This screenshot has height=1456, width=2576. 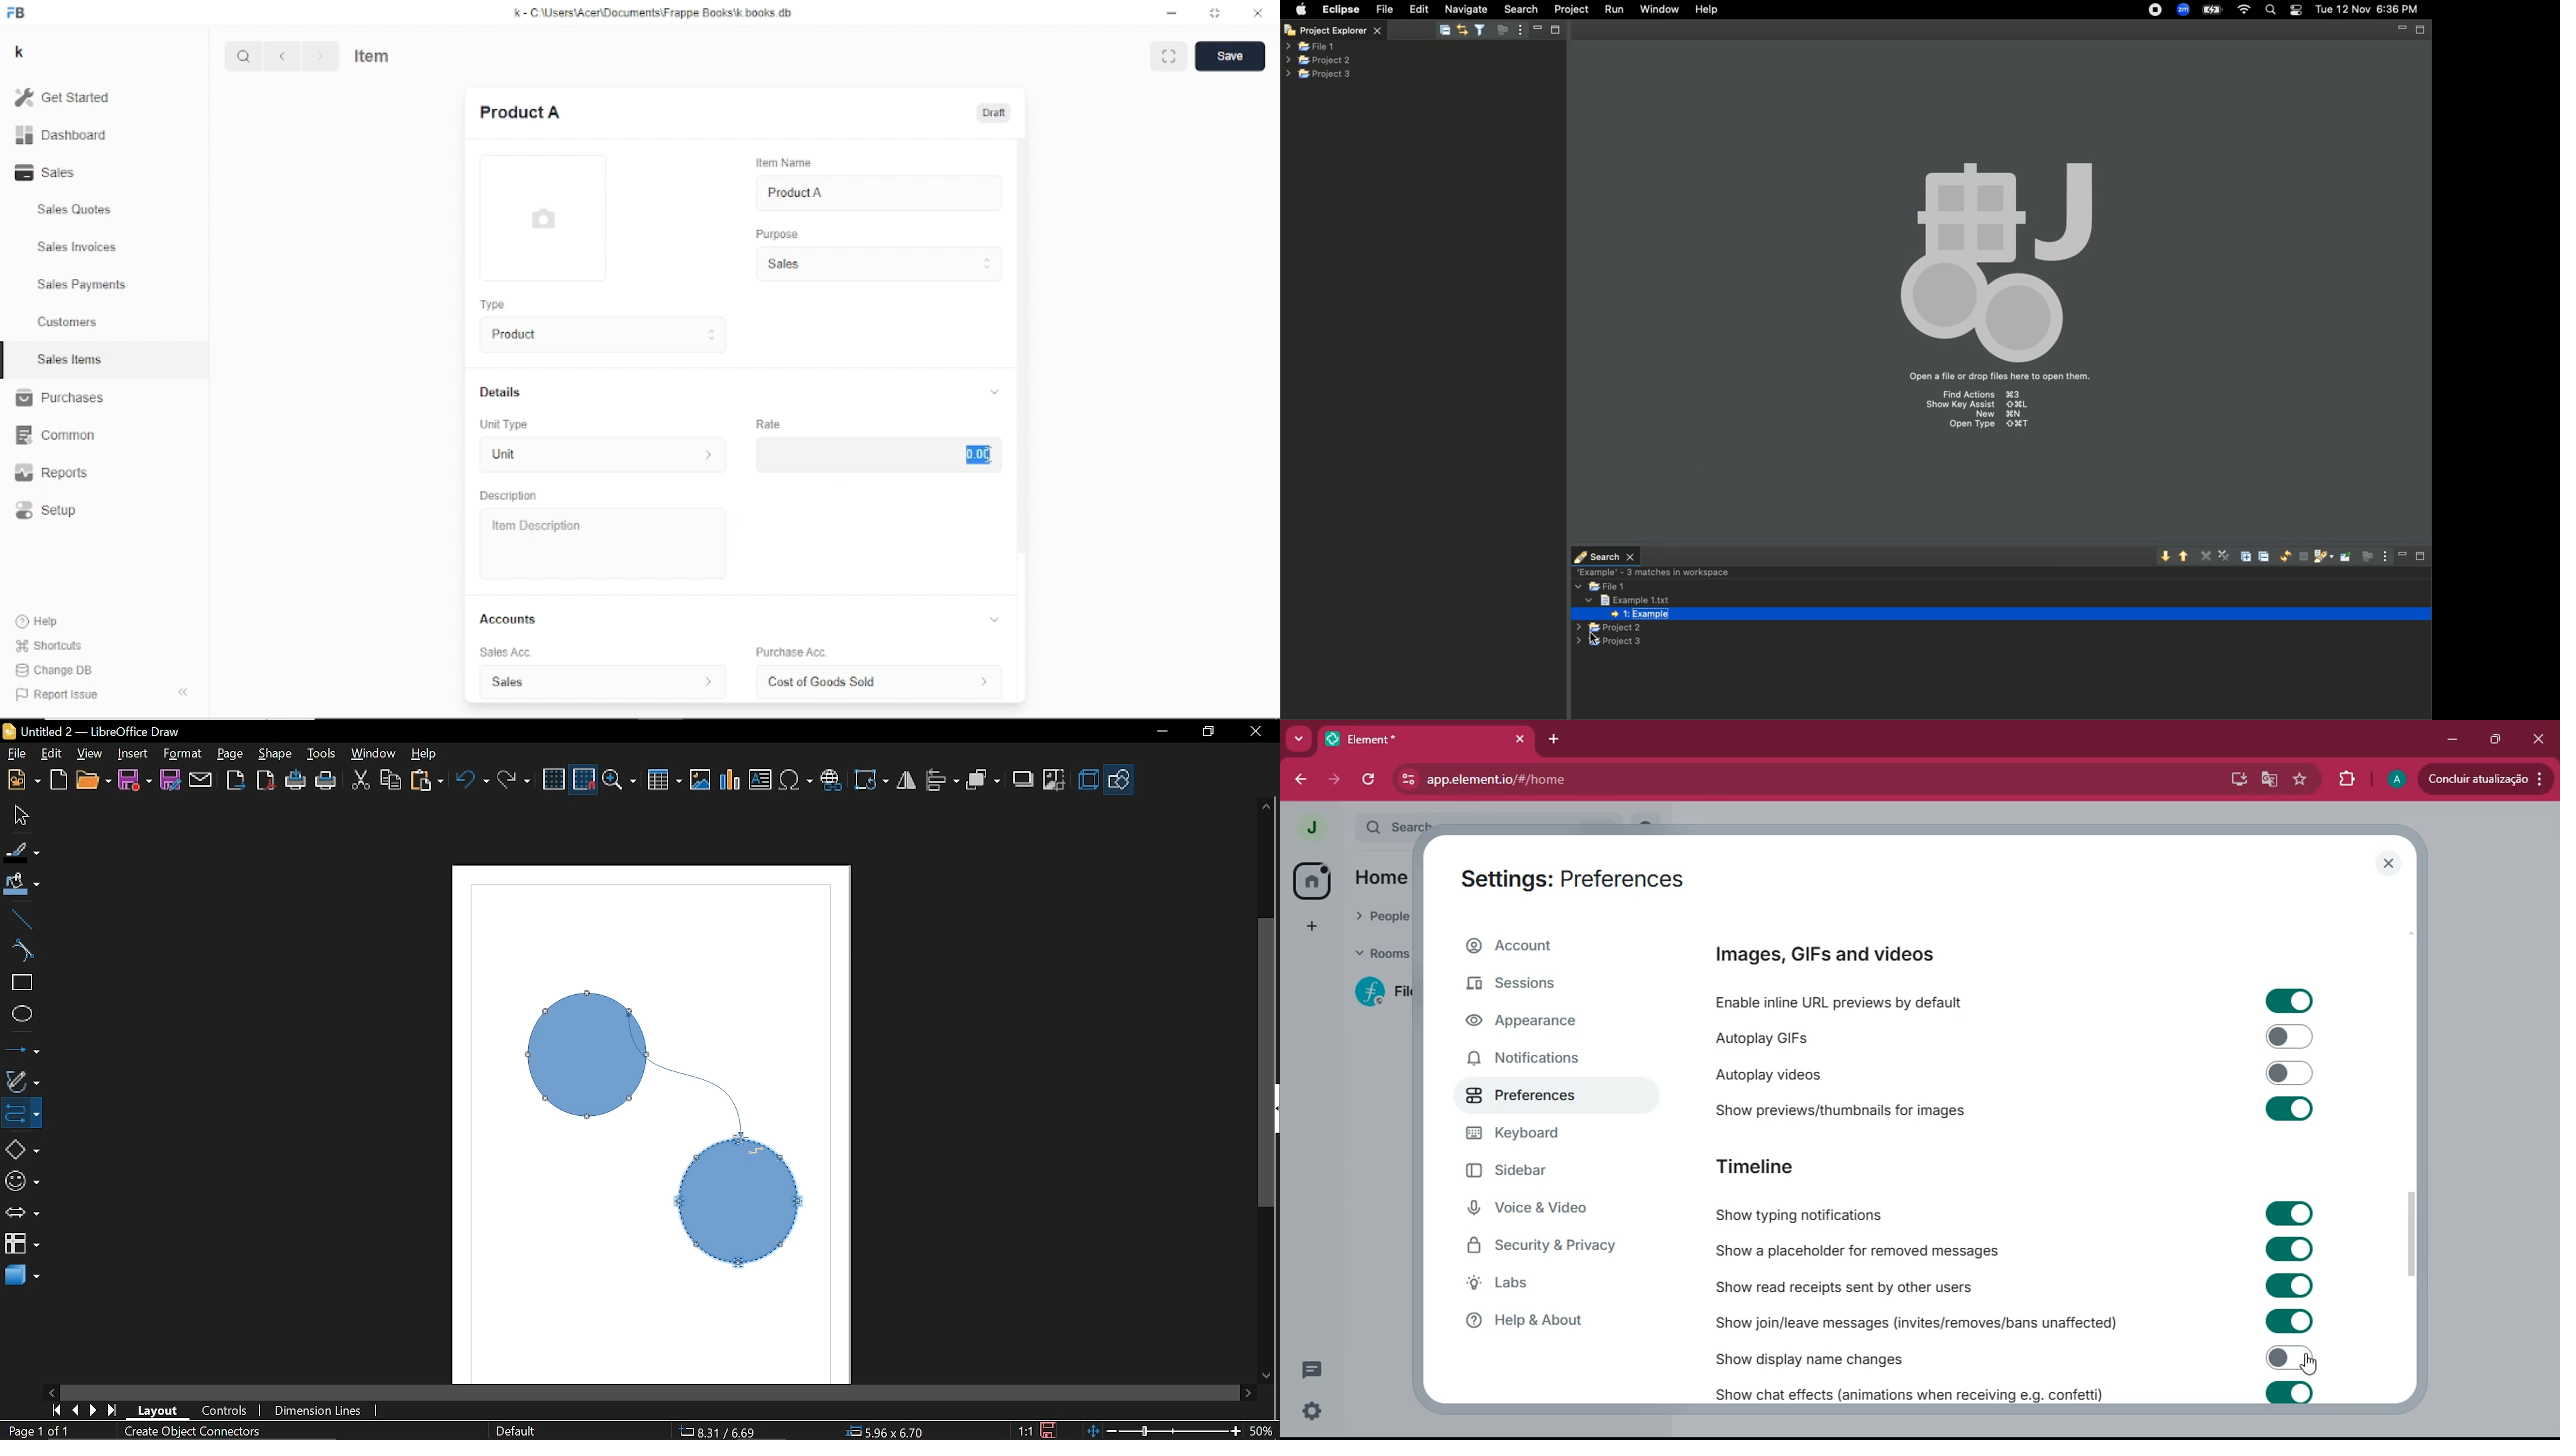 I want to click on Vertical scrollbar, so click(x=1023, y=345).